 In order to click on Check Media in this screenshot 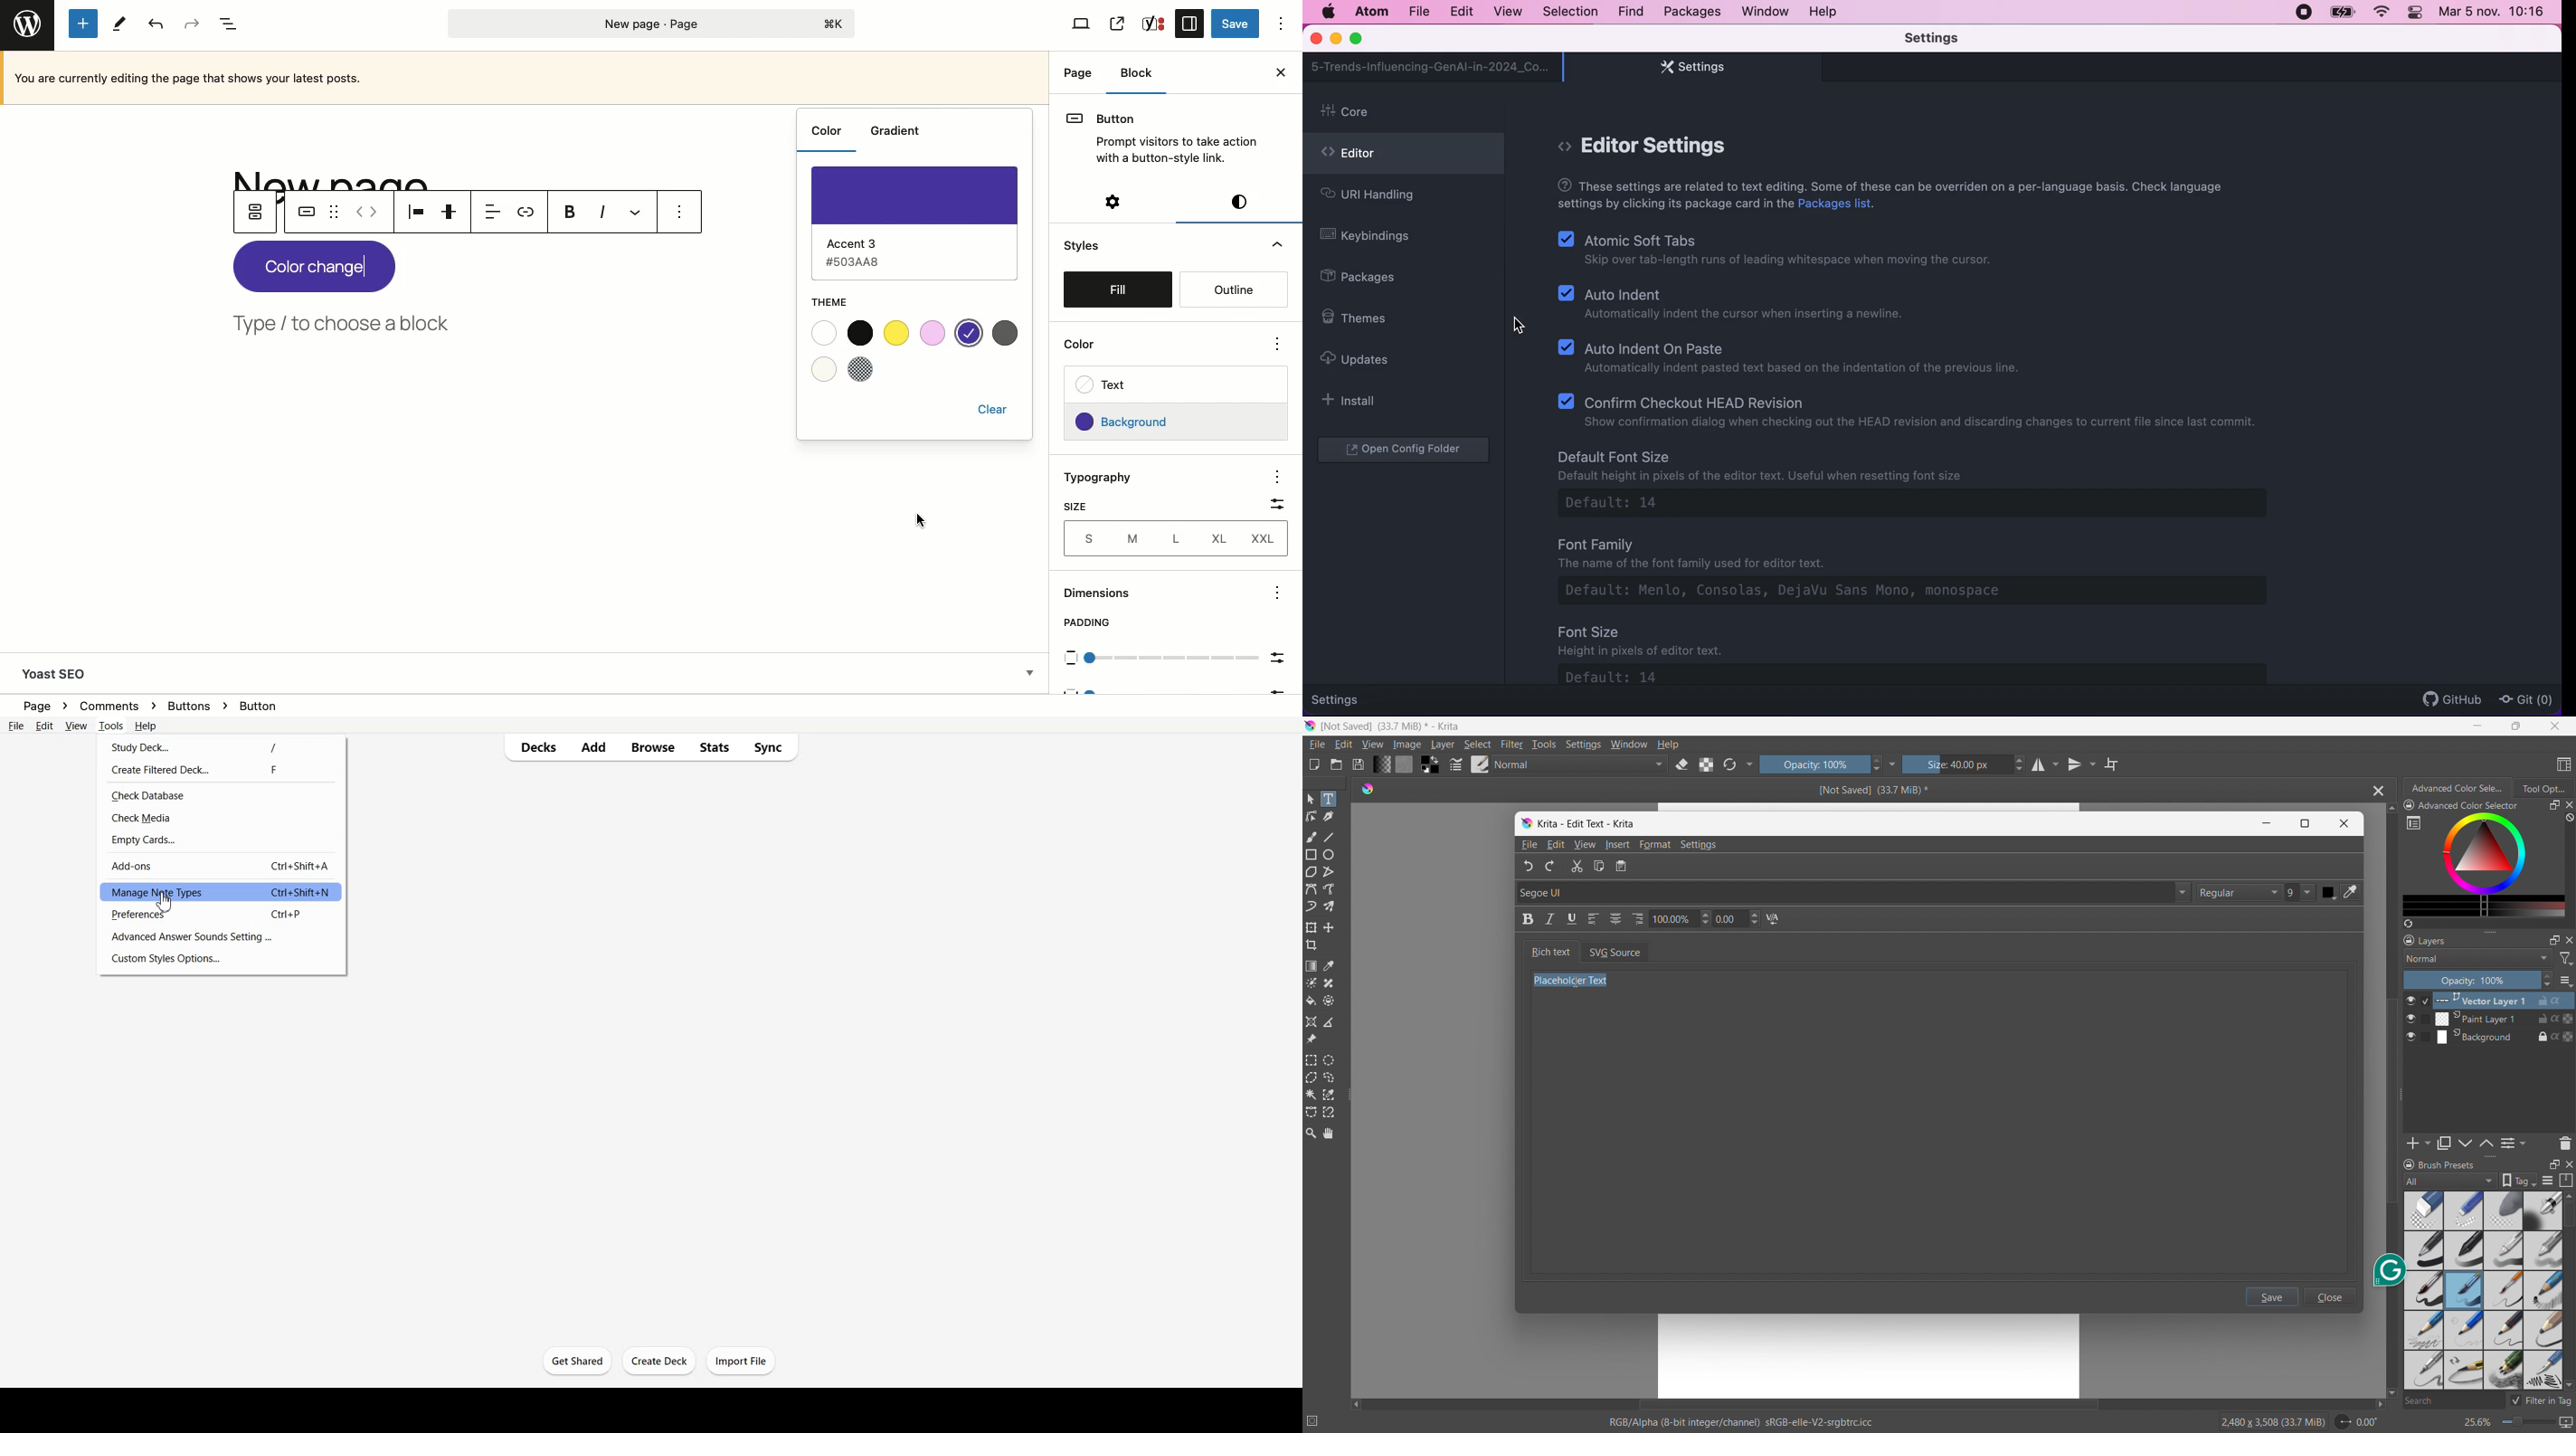, I will do `click(223, 818)`.